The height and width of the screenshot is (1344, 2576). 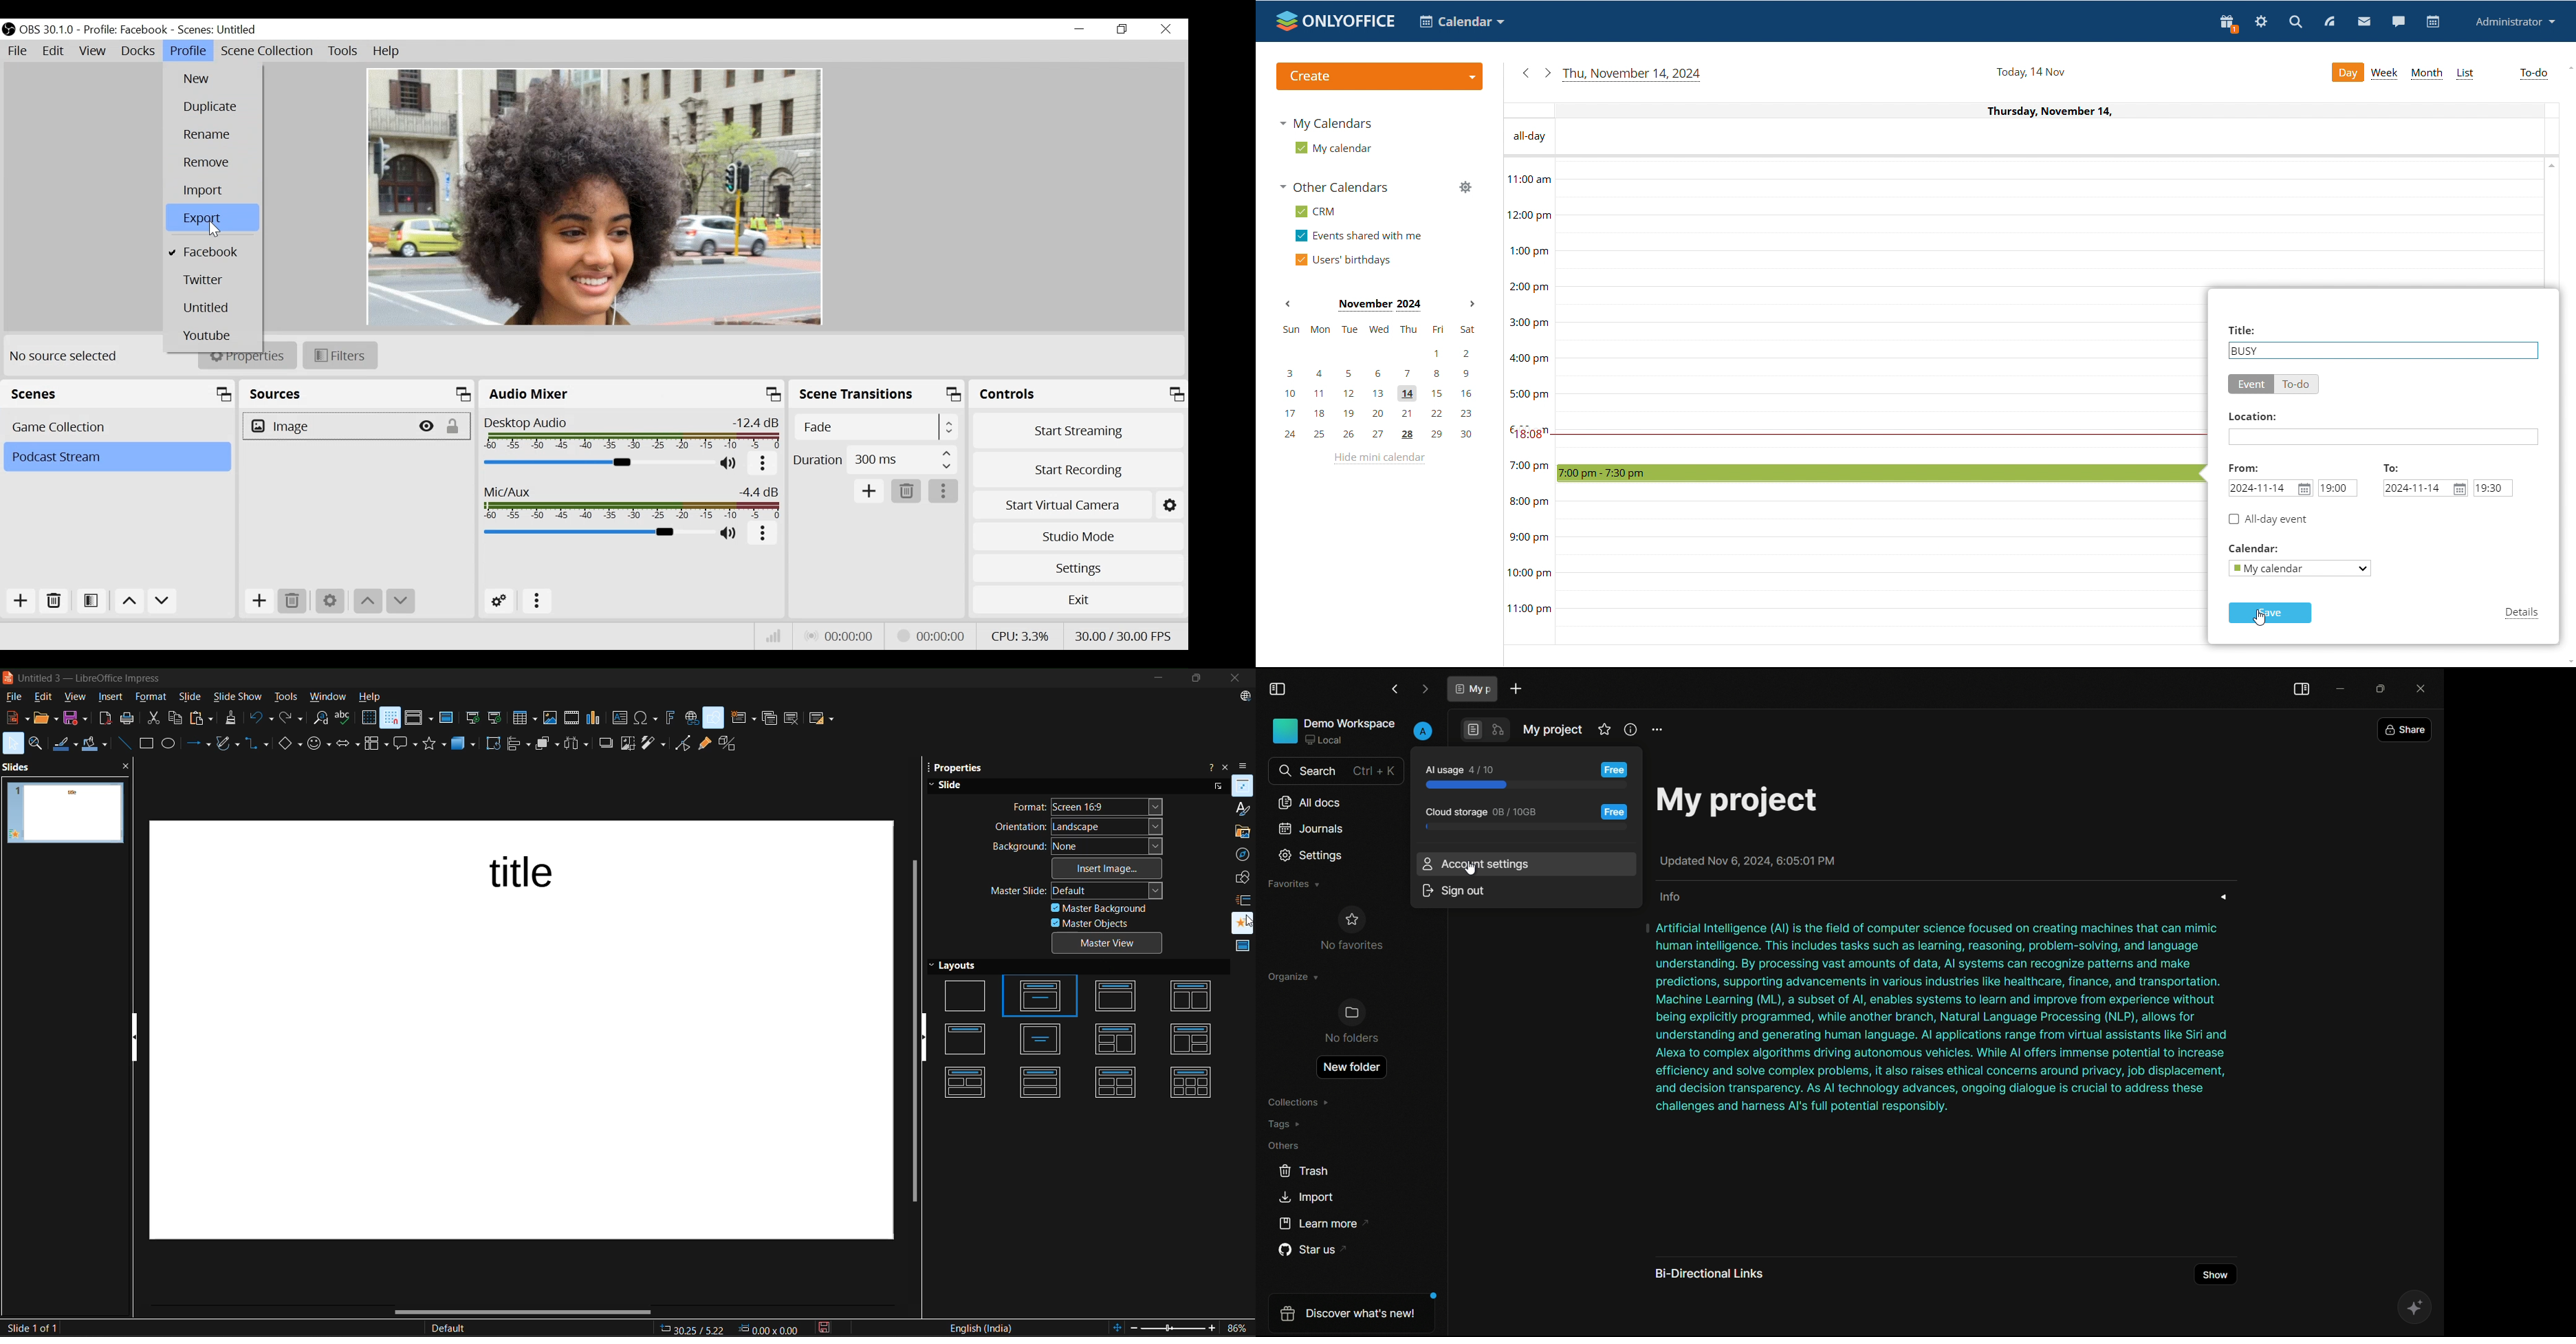 What do you see at coordinates (1357, 237) in the screenshot?
I see `events shared with me` at bounding box center [1357, 237].